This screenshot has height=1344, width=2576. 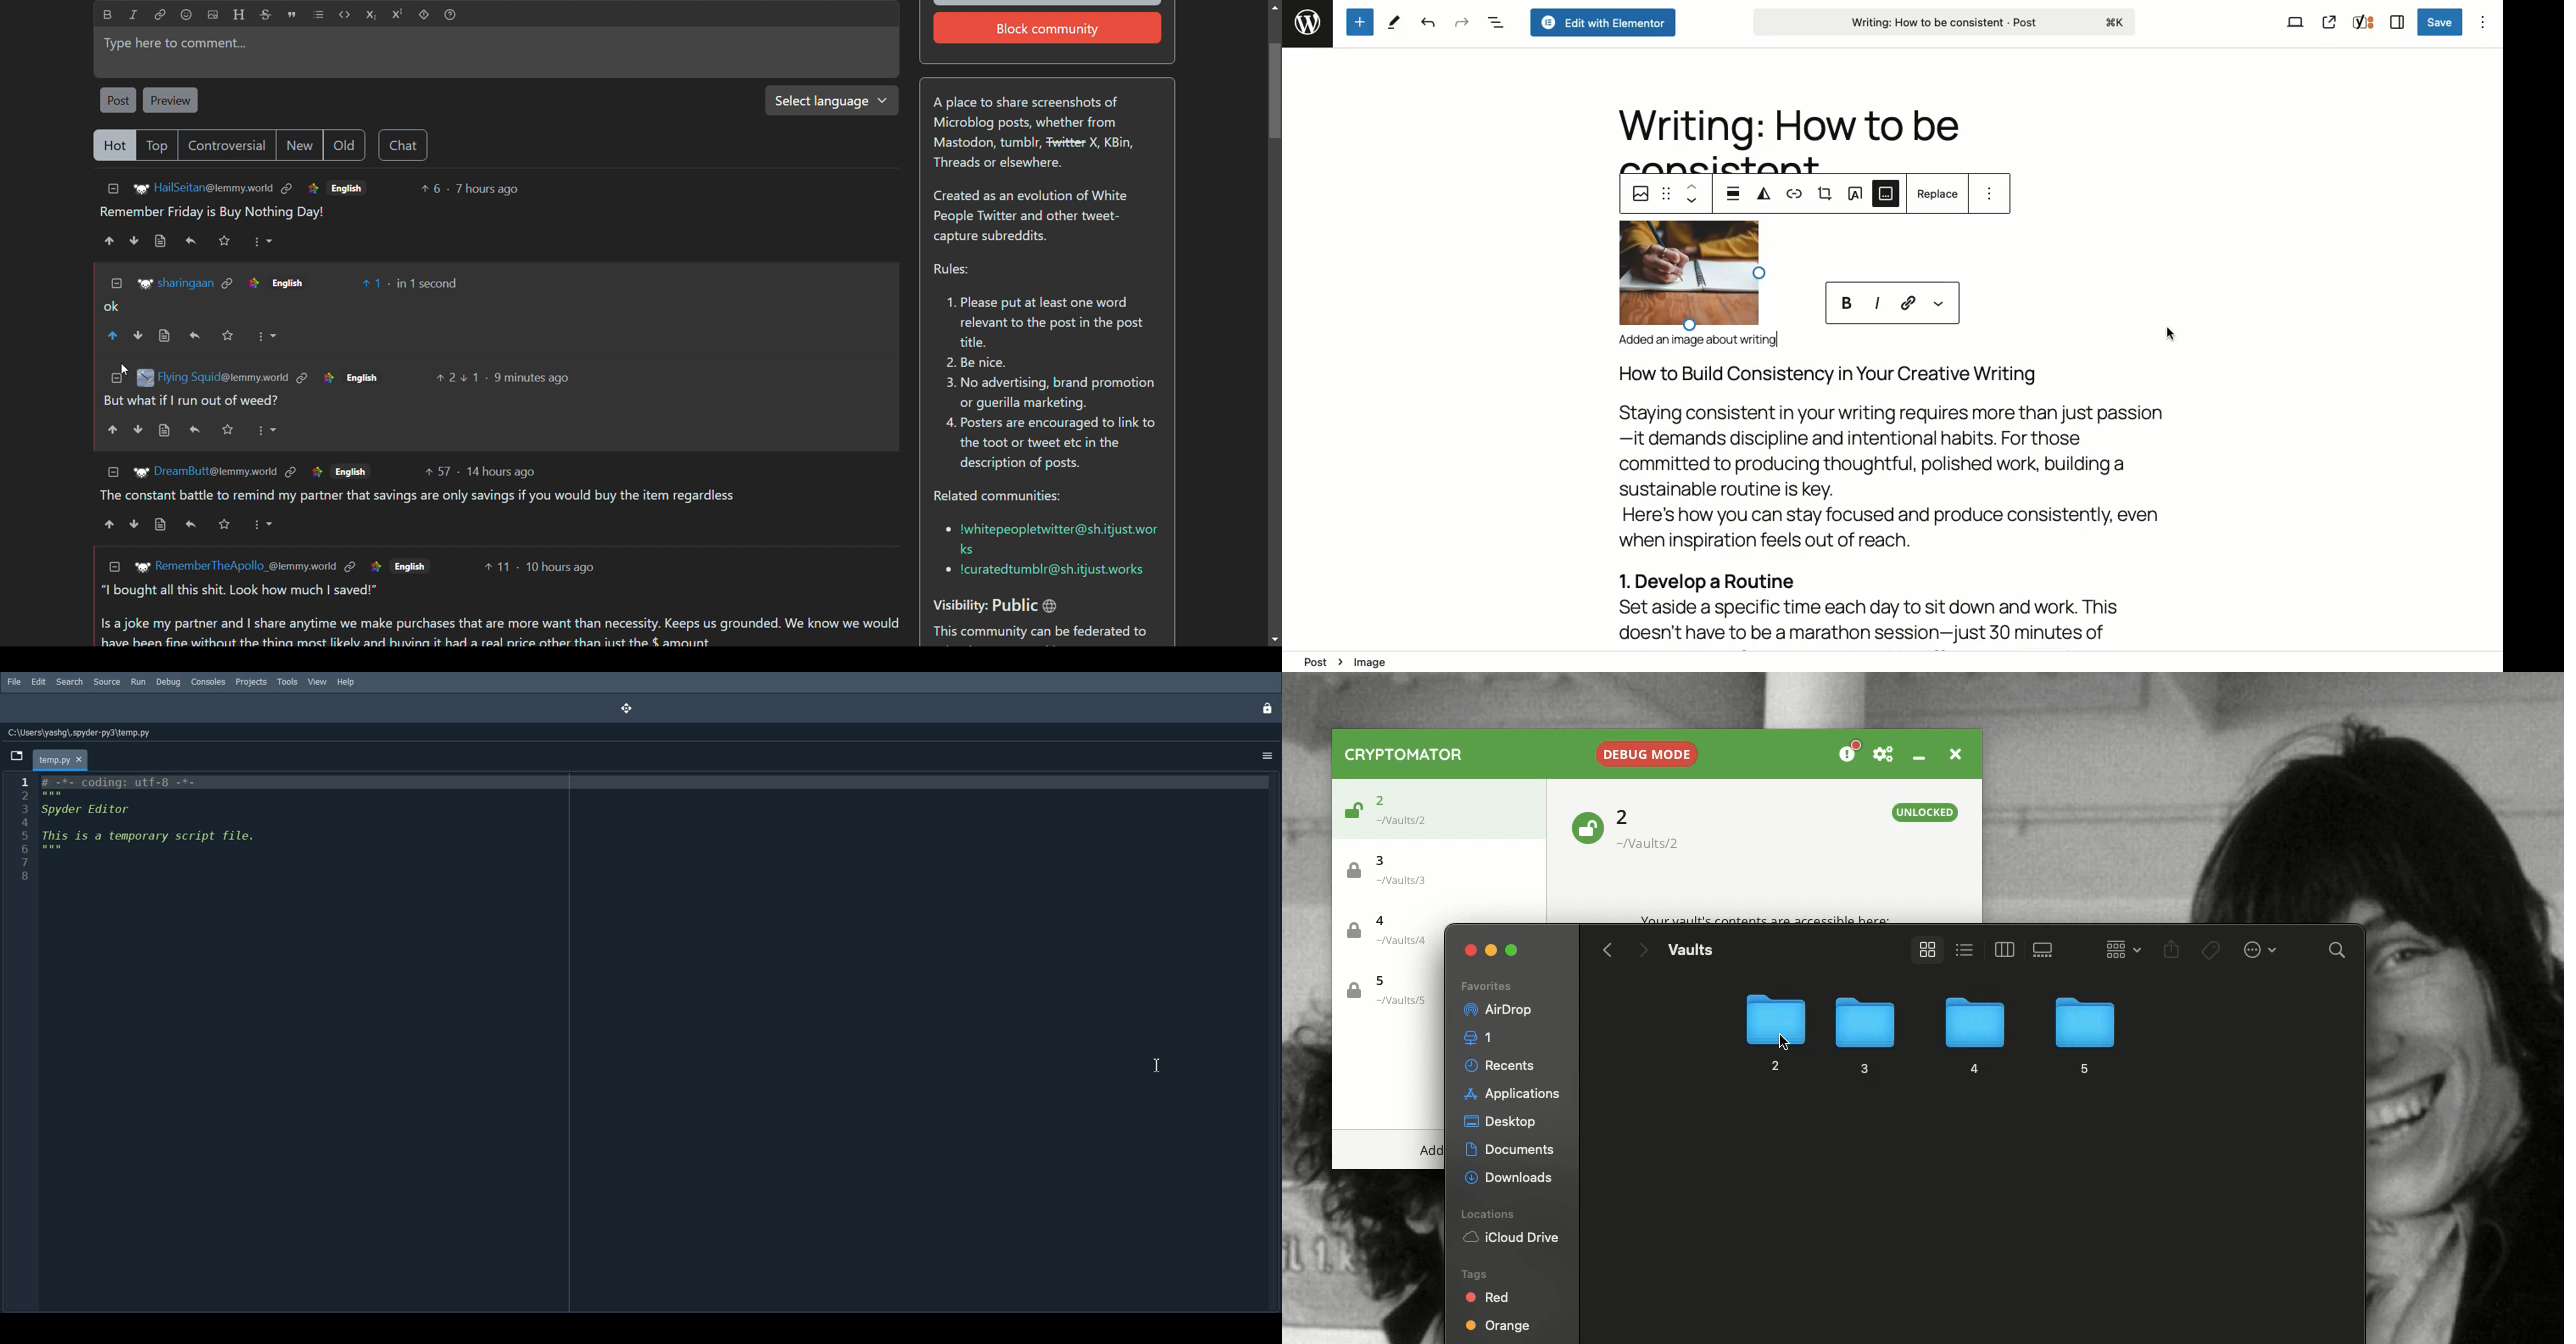 What do you see at coordinates (2363, 24) in the screenshot?
I see `Yoast SEO` at bounding box center [2363, 24].